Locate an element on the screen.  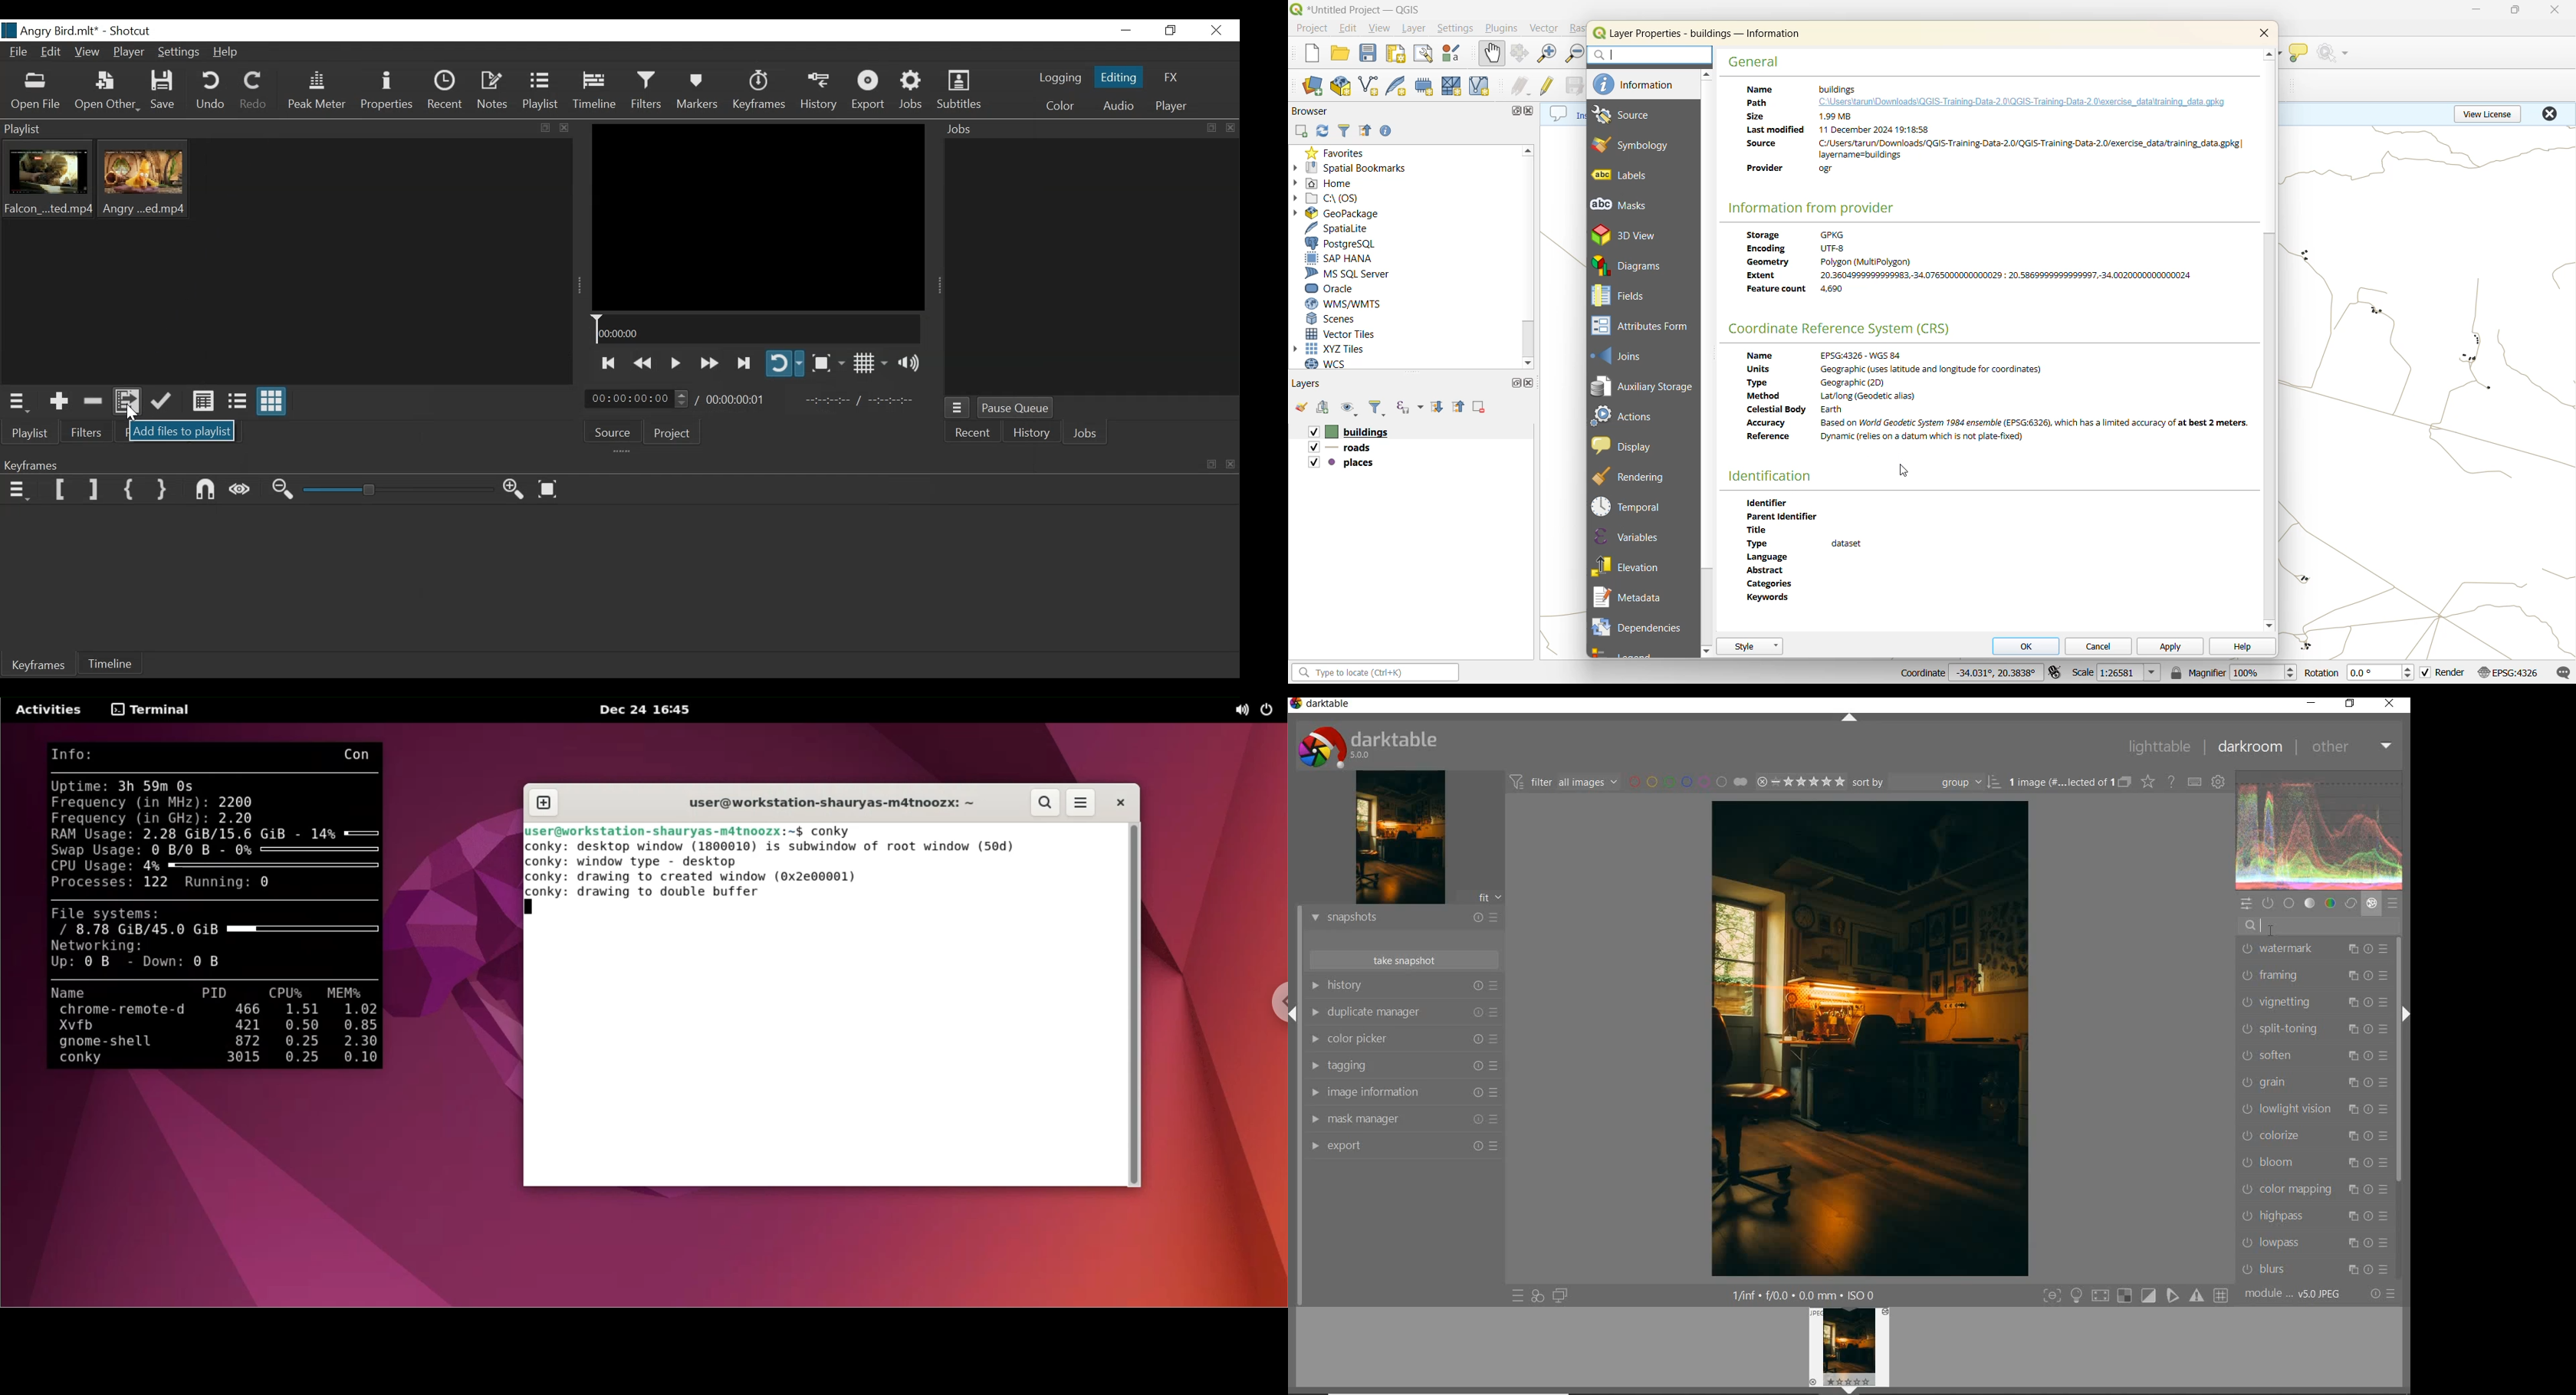
Peak Meter is located at coordinates (317, 92).